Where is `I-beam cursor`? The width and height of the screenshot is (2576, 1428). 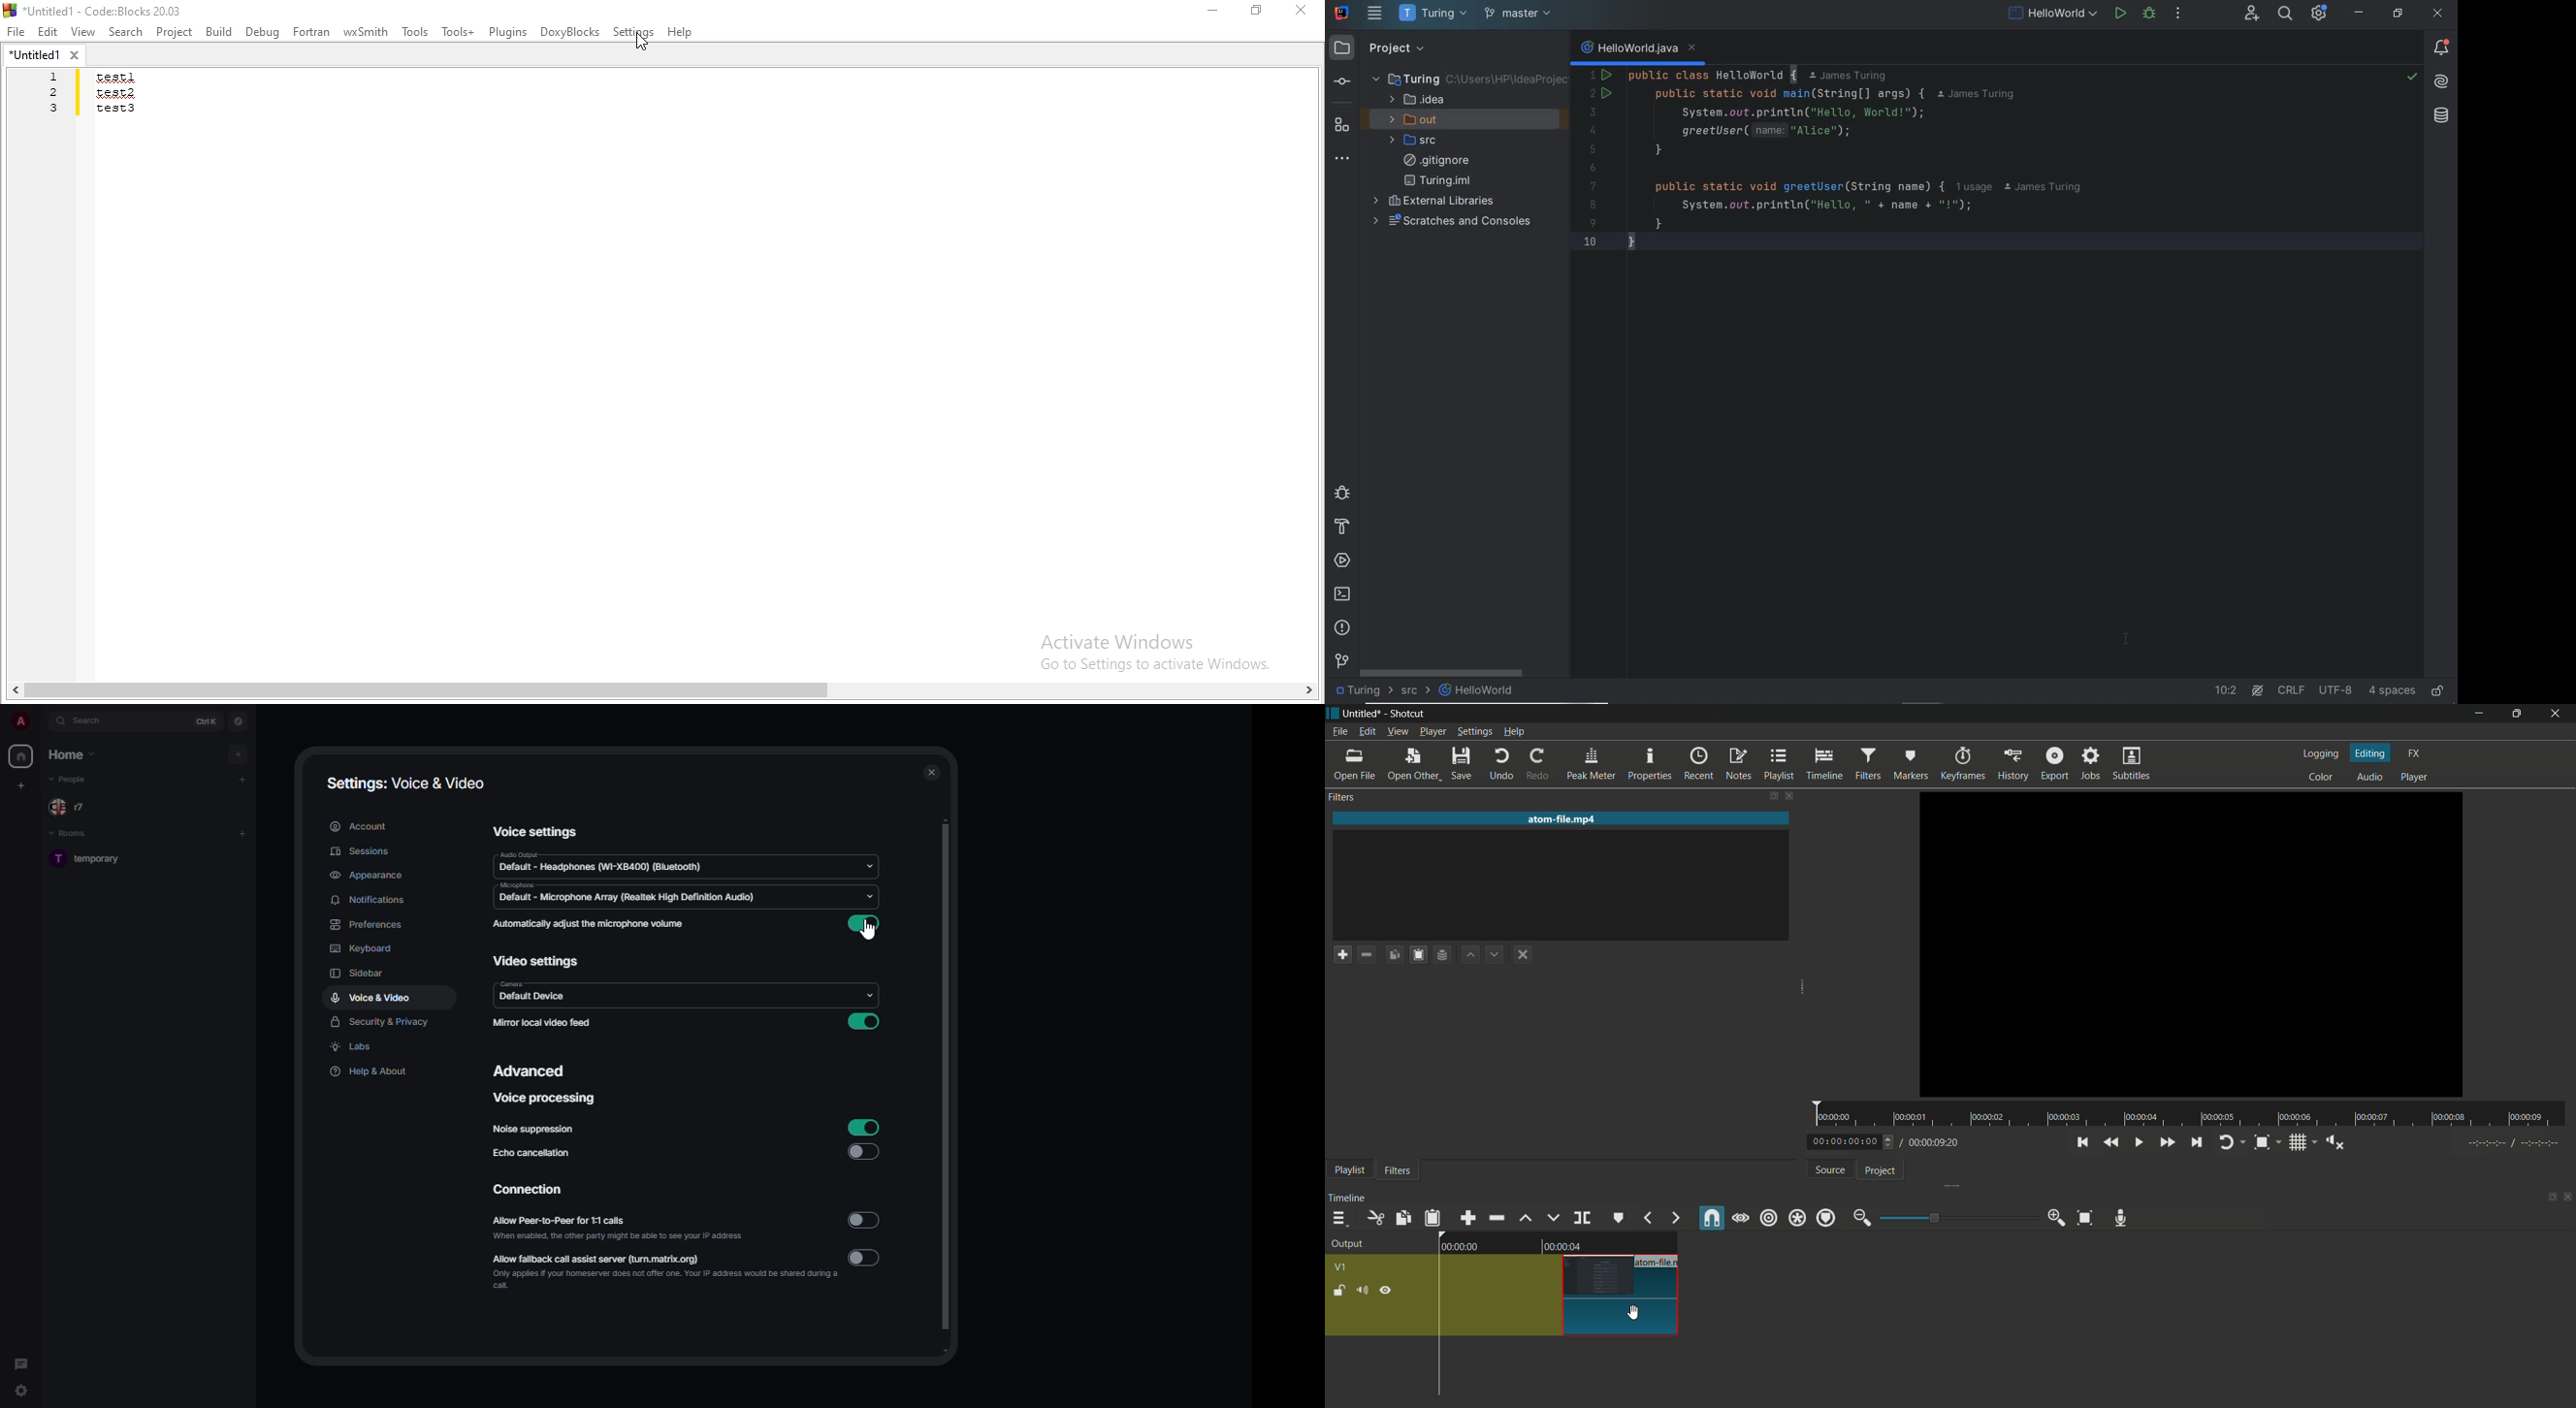
I-beam cursor is located at coordinates (2127, 634).